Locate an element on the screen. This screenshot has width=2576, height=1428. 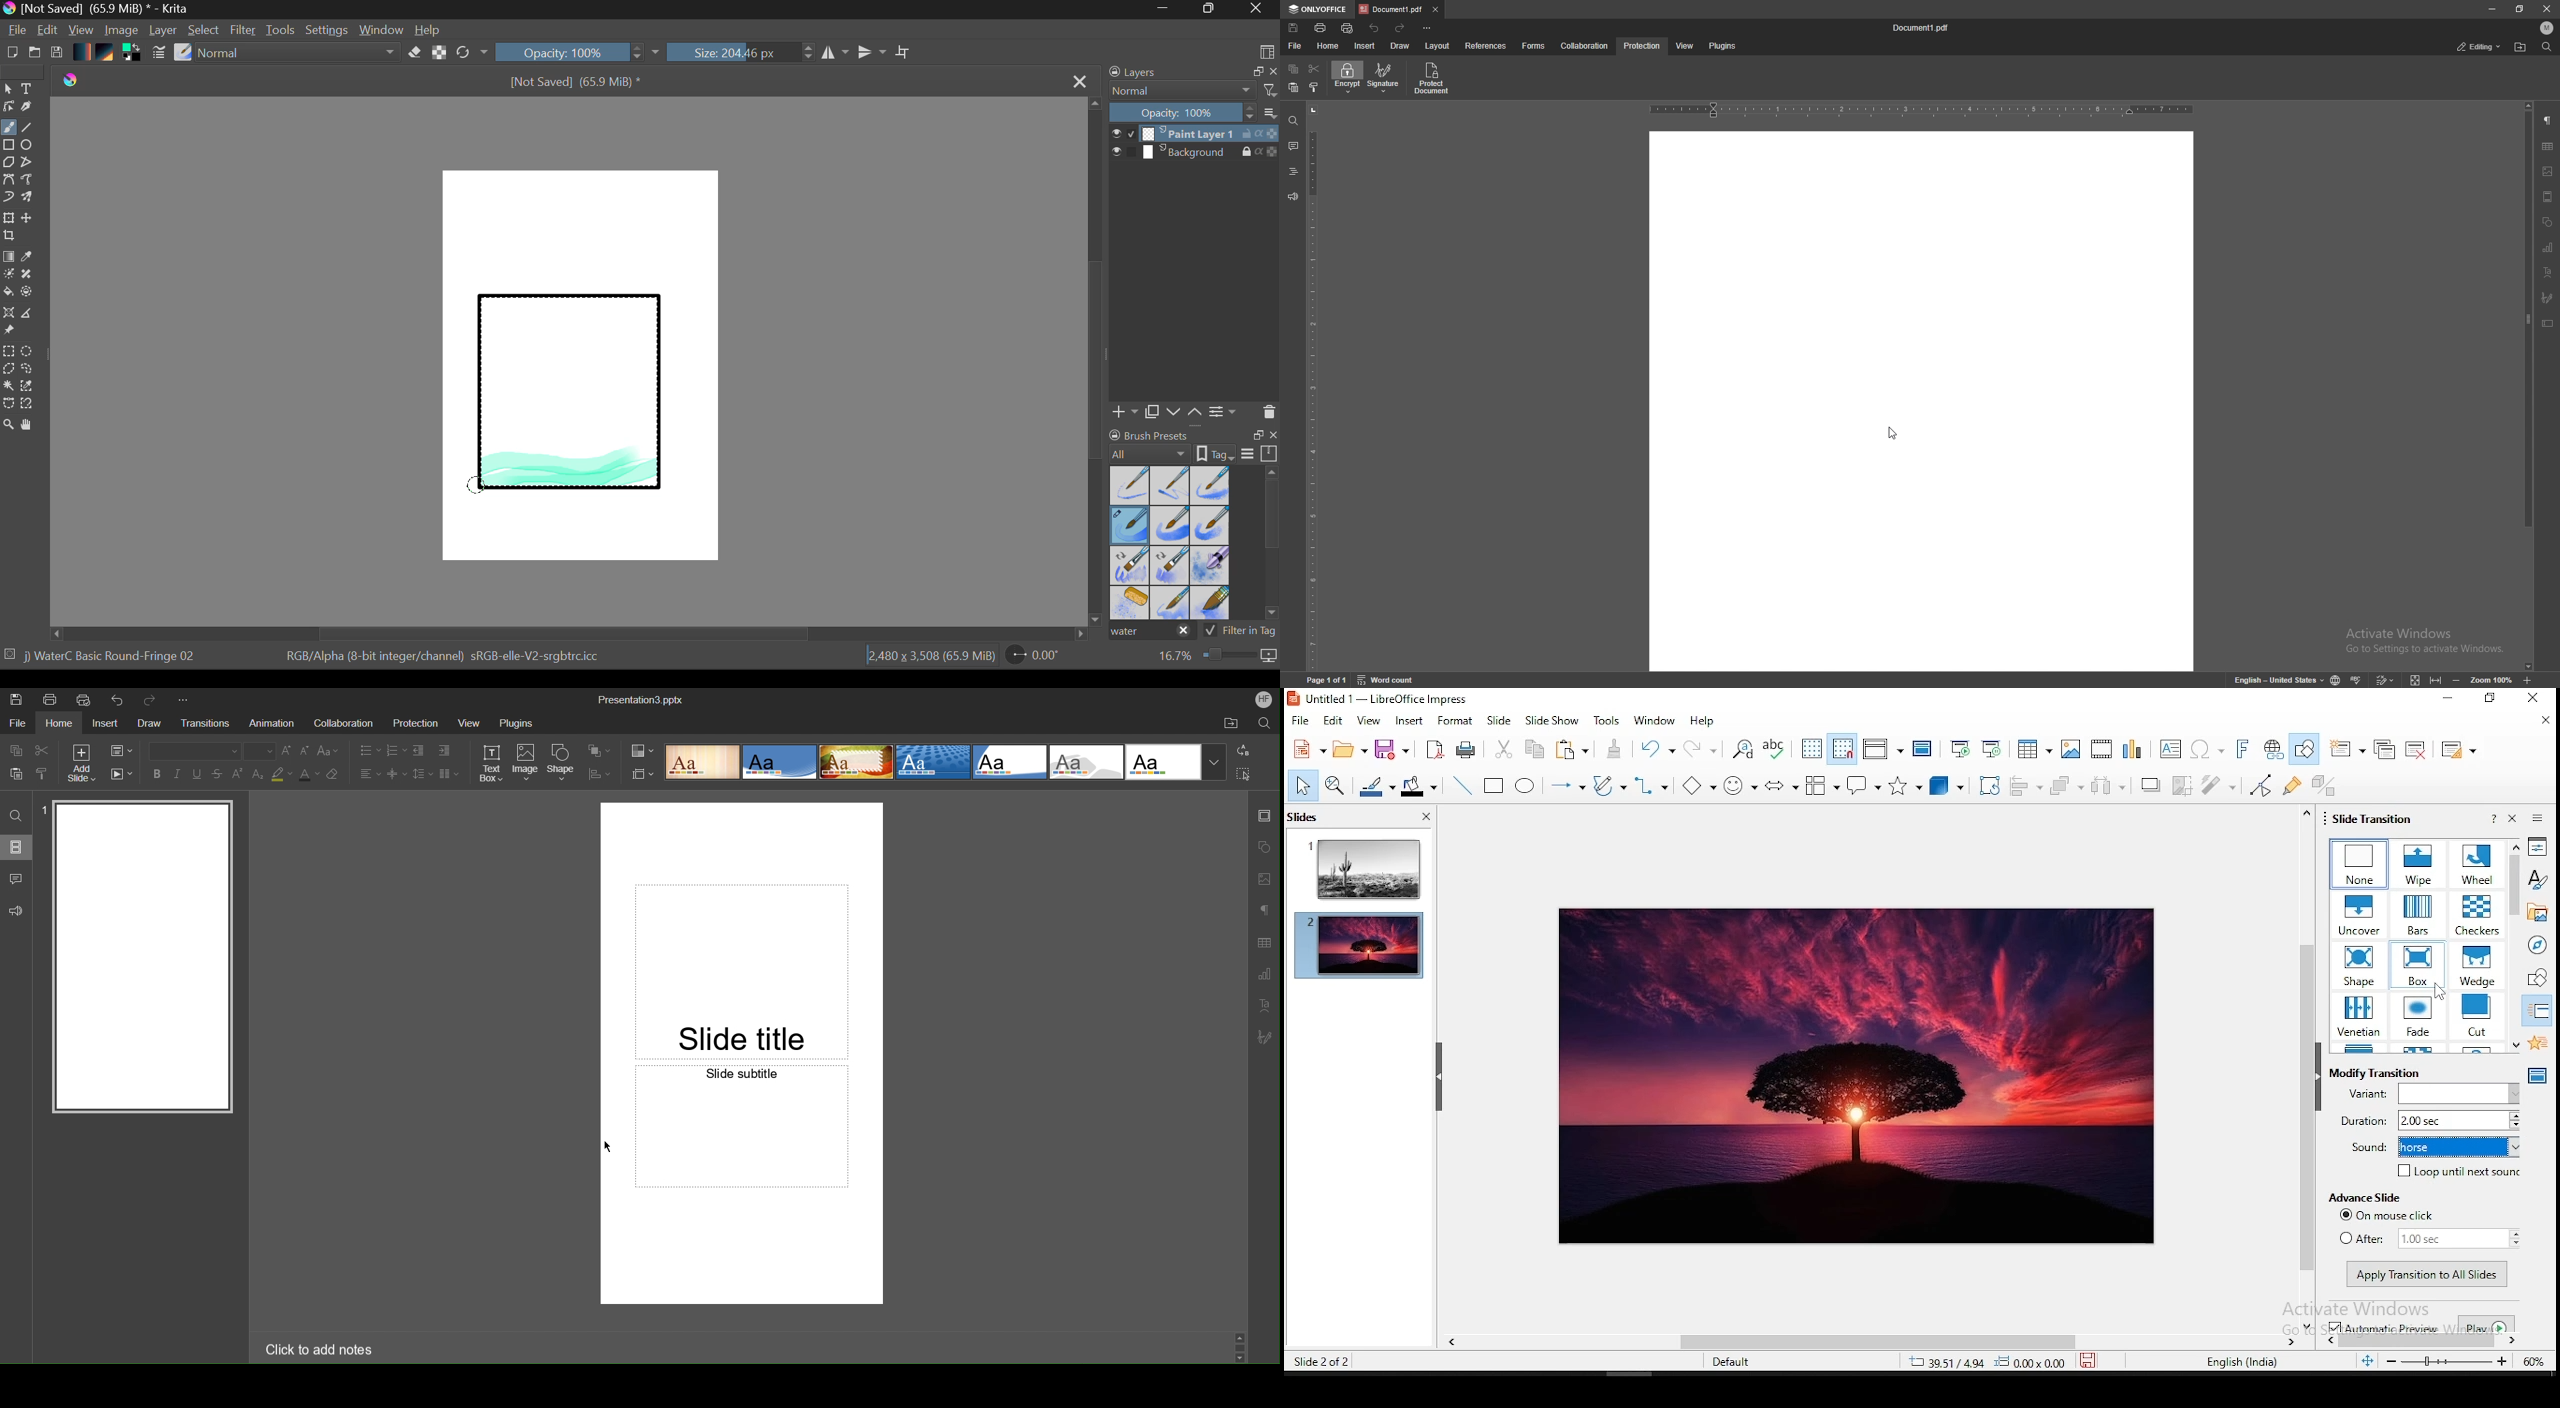
Scroll Bar is located at coordinates (1096, 363).